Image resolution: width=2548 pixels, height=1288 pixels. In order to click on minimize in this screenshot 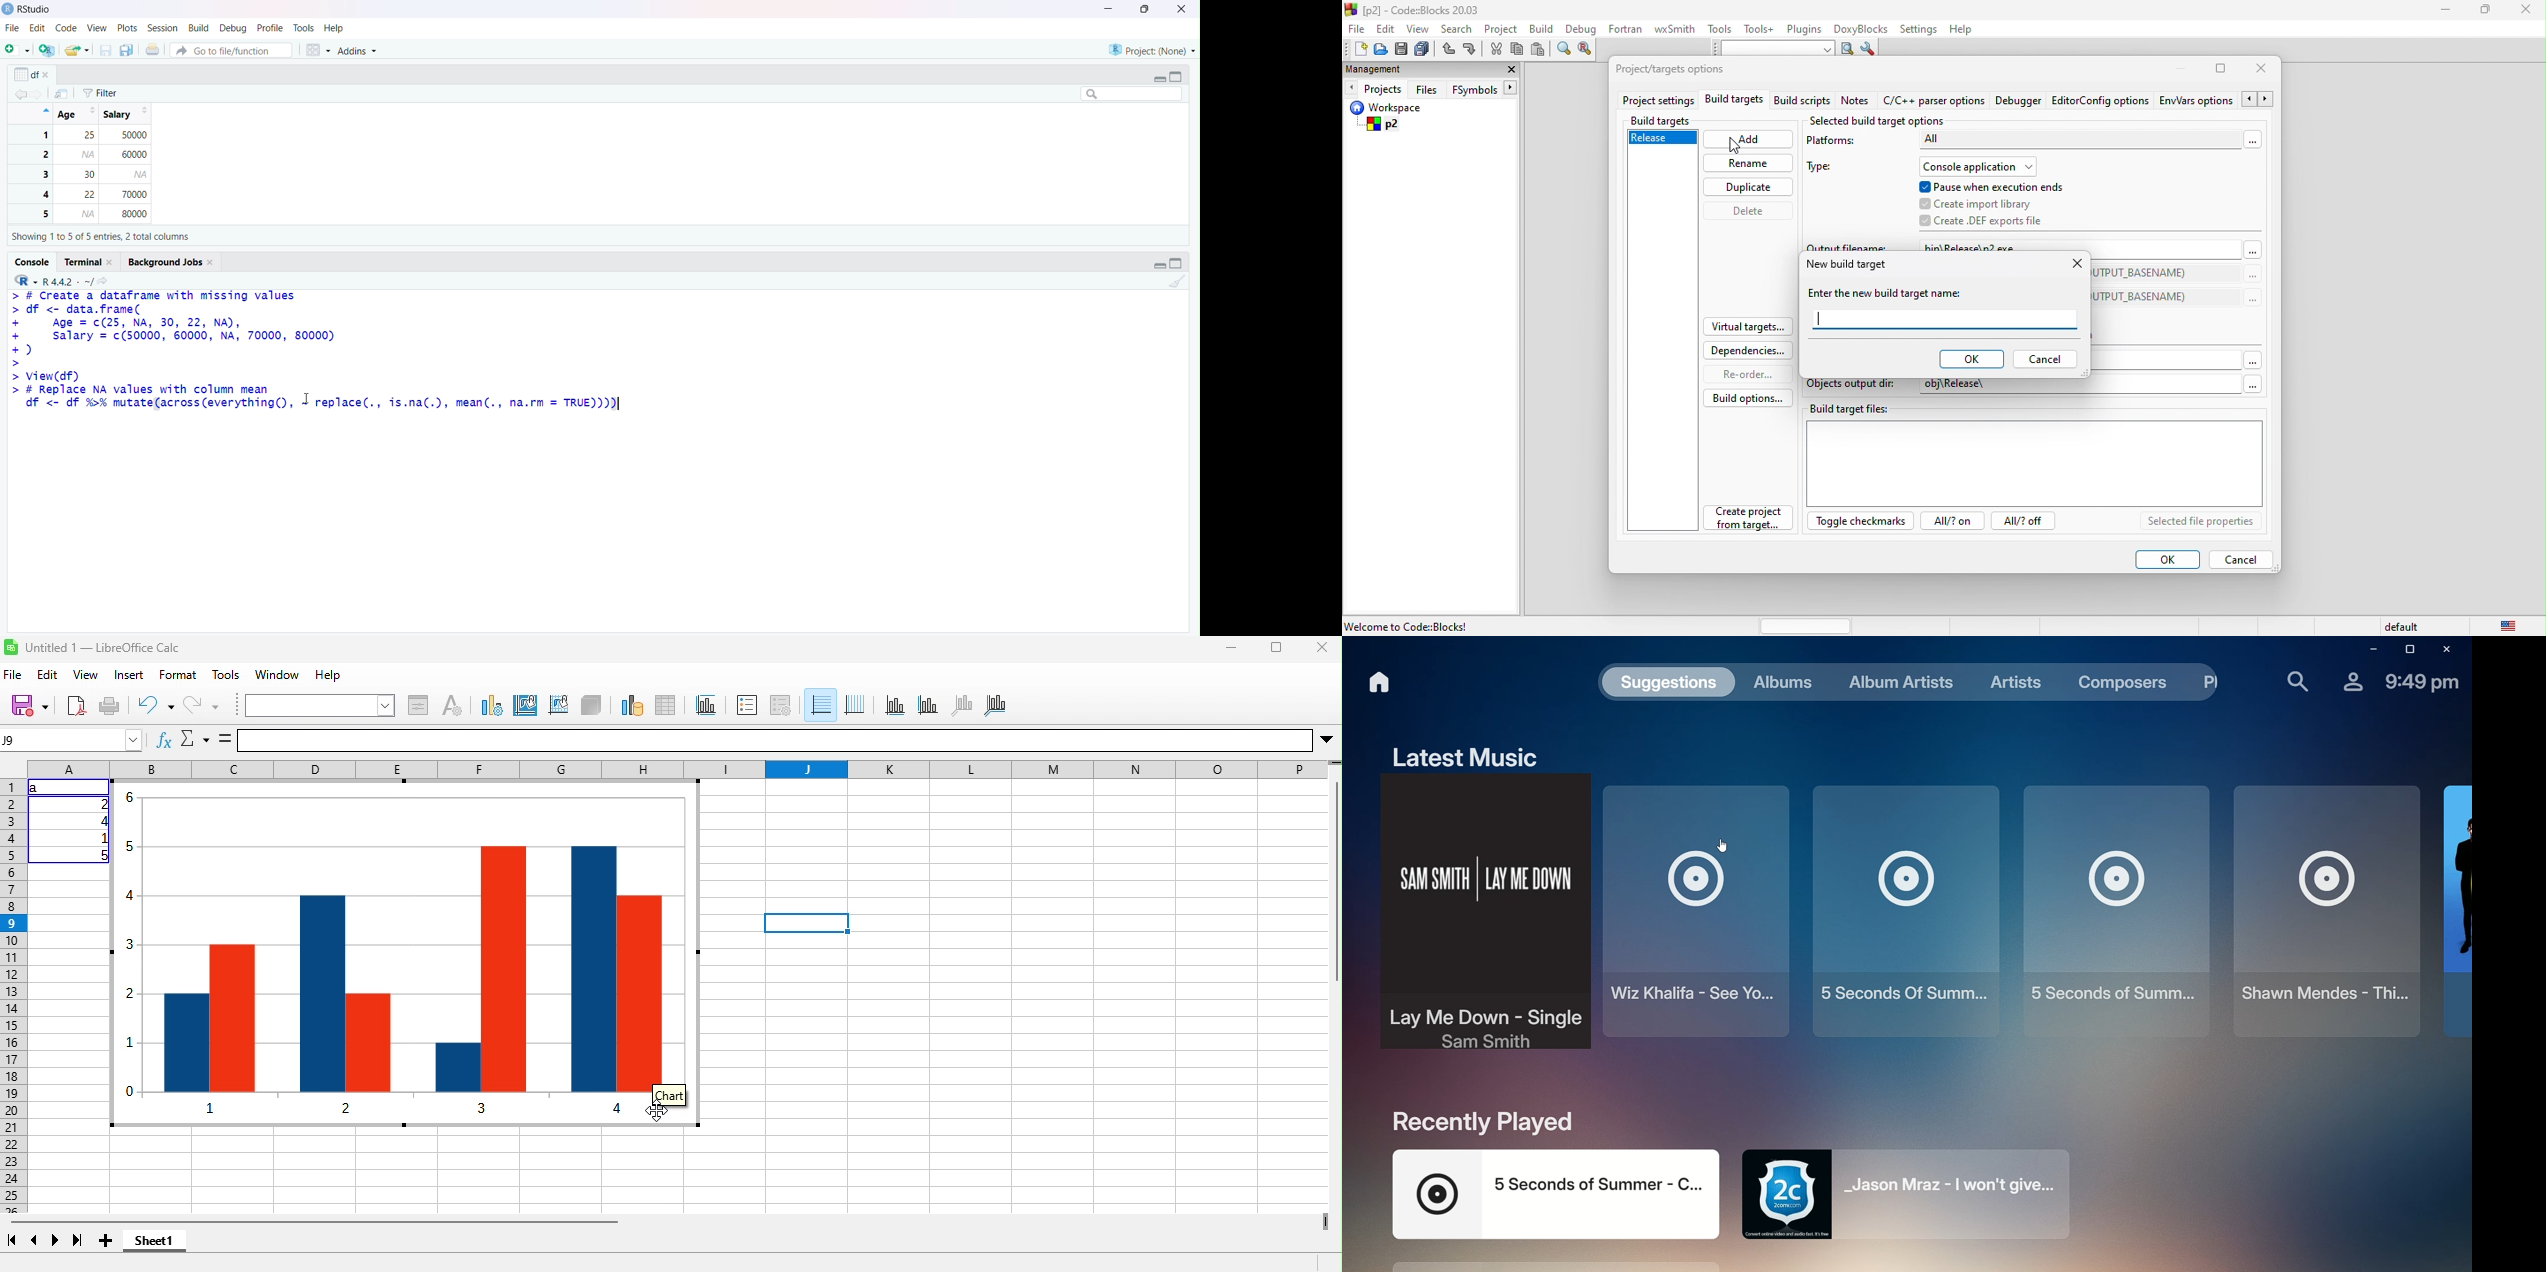, I will do `click(2446, 11)`.